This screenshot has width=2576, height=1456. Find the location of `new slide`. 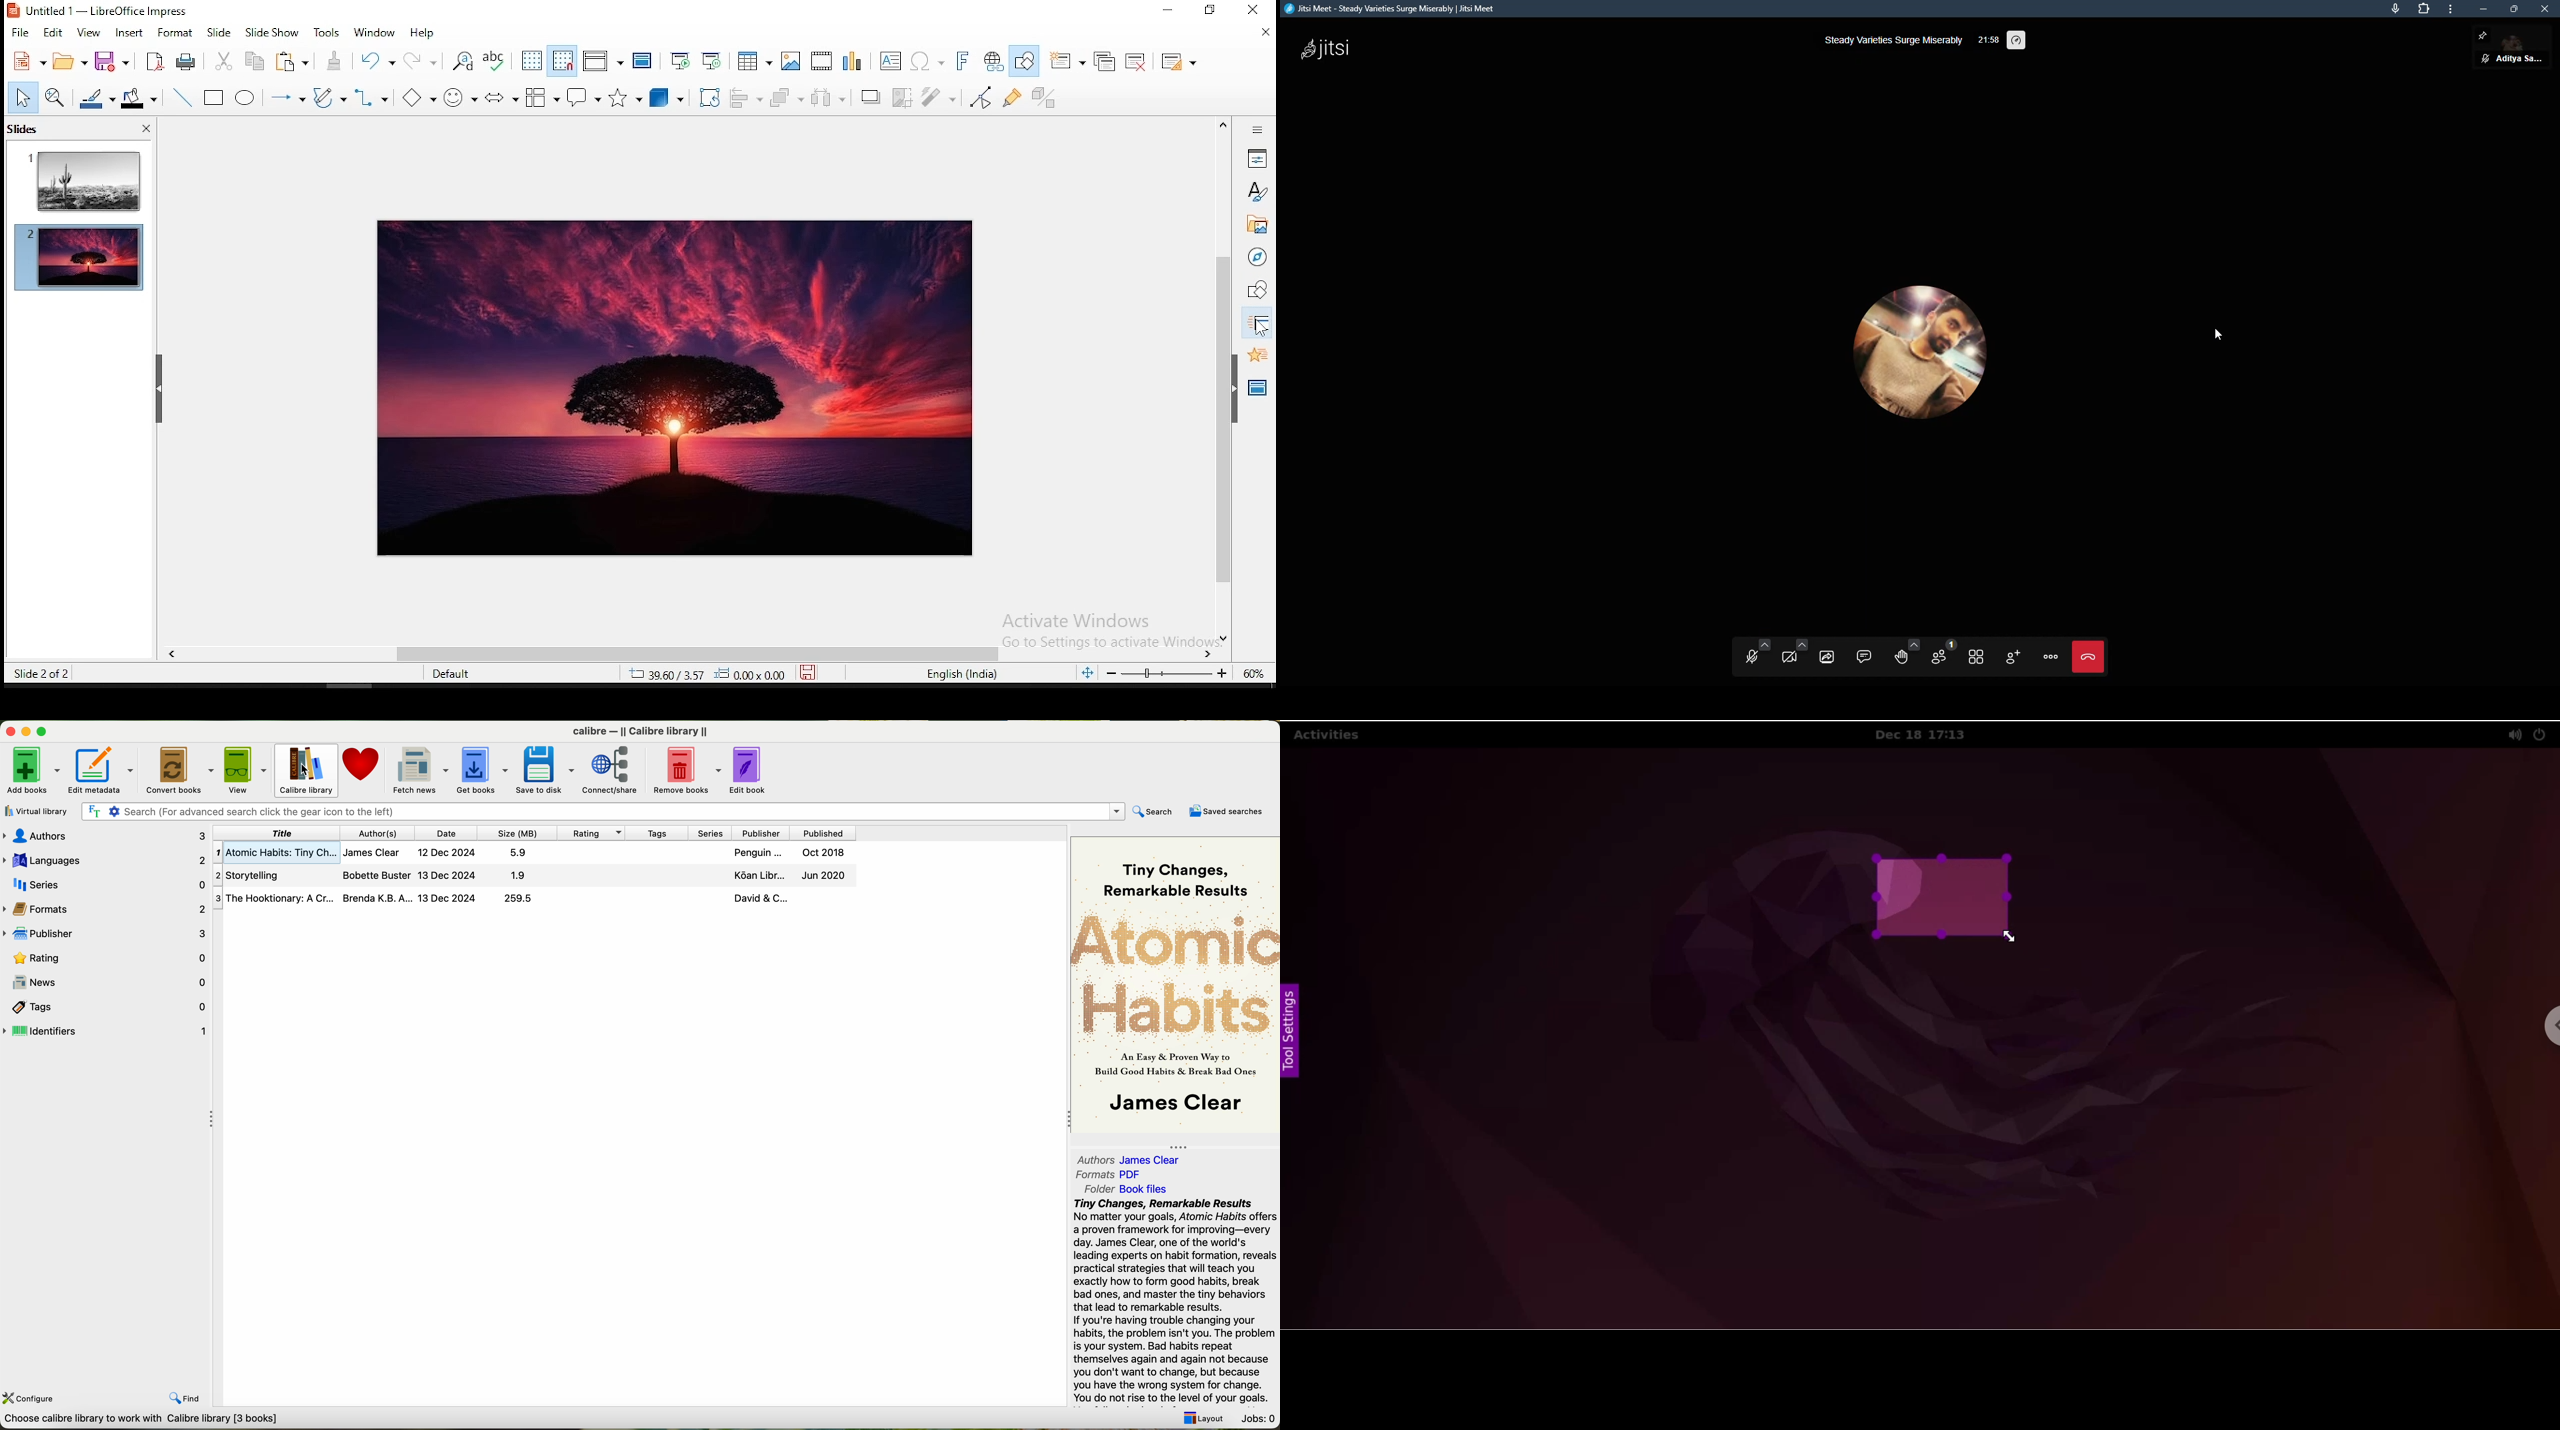

new slide is located at coordinates (1070, 59).